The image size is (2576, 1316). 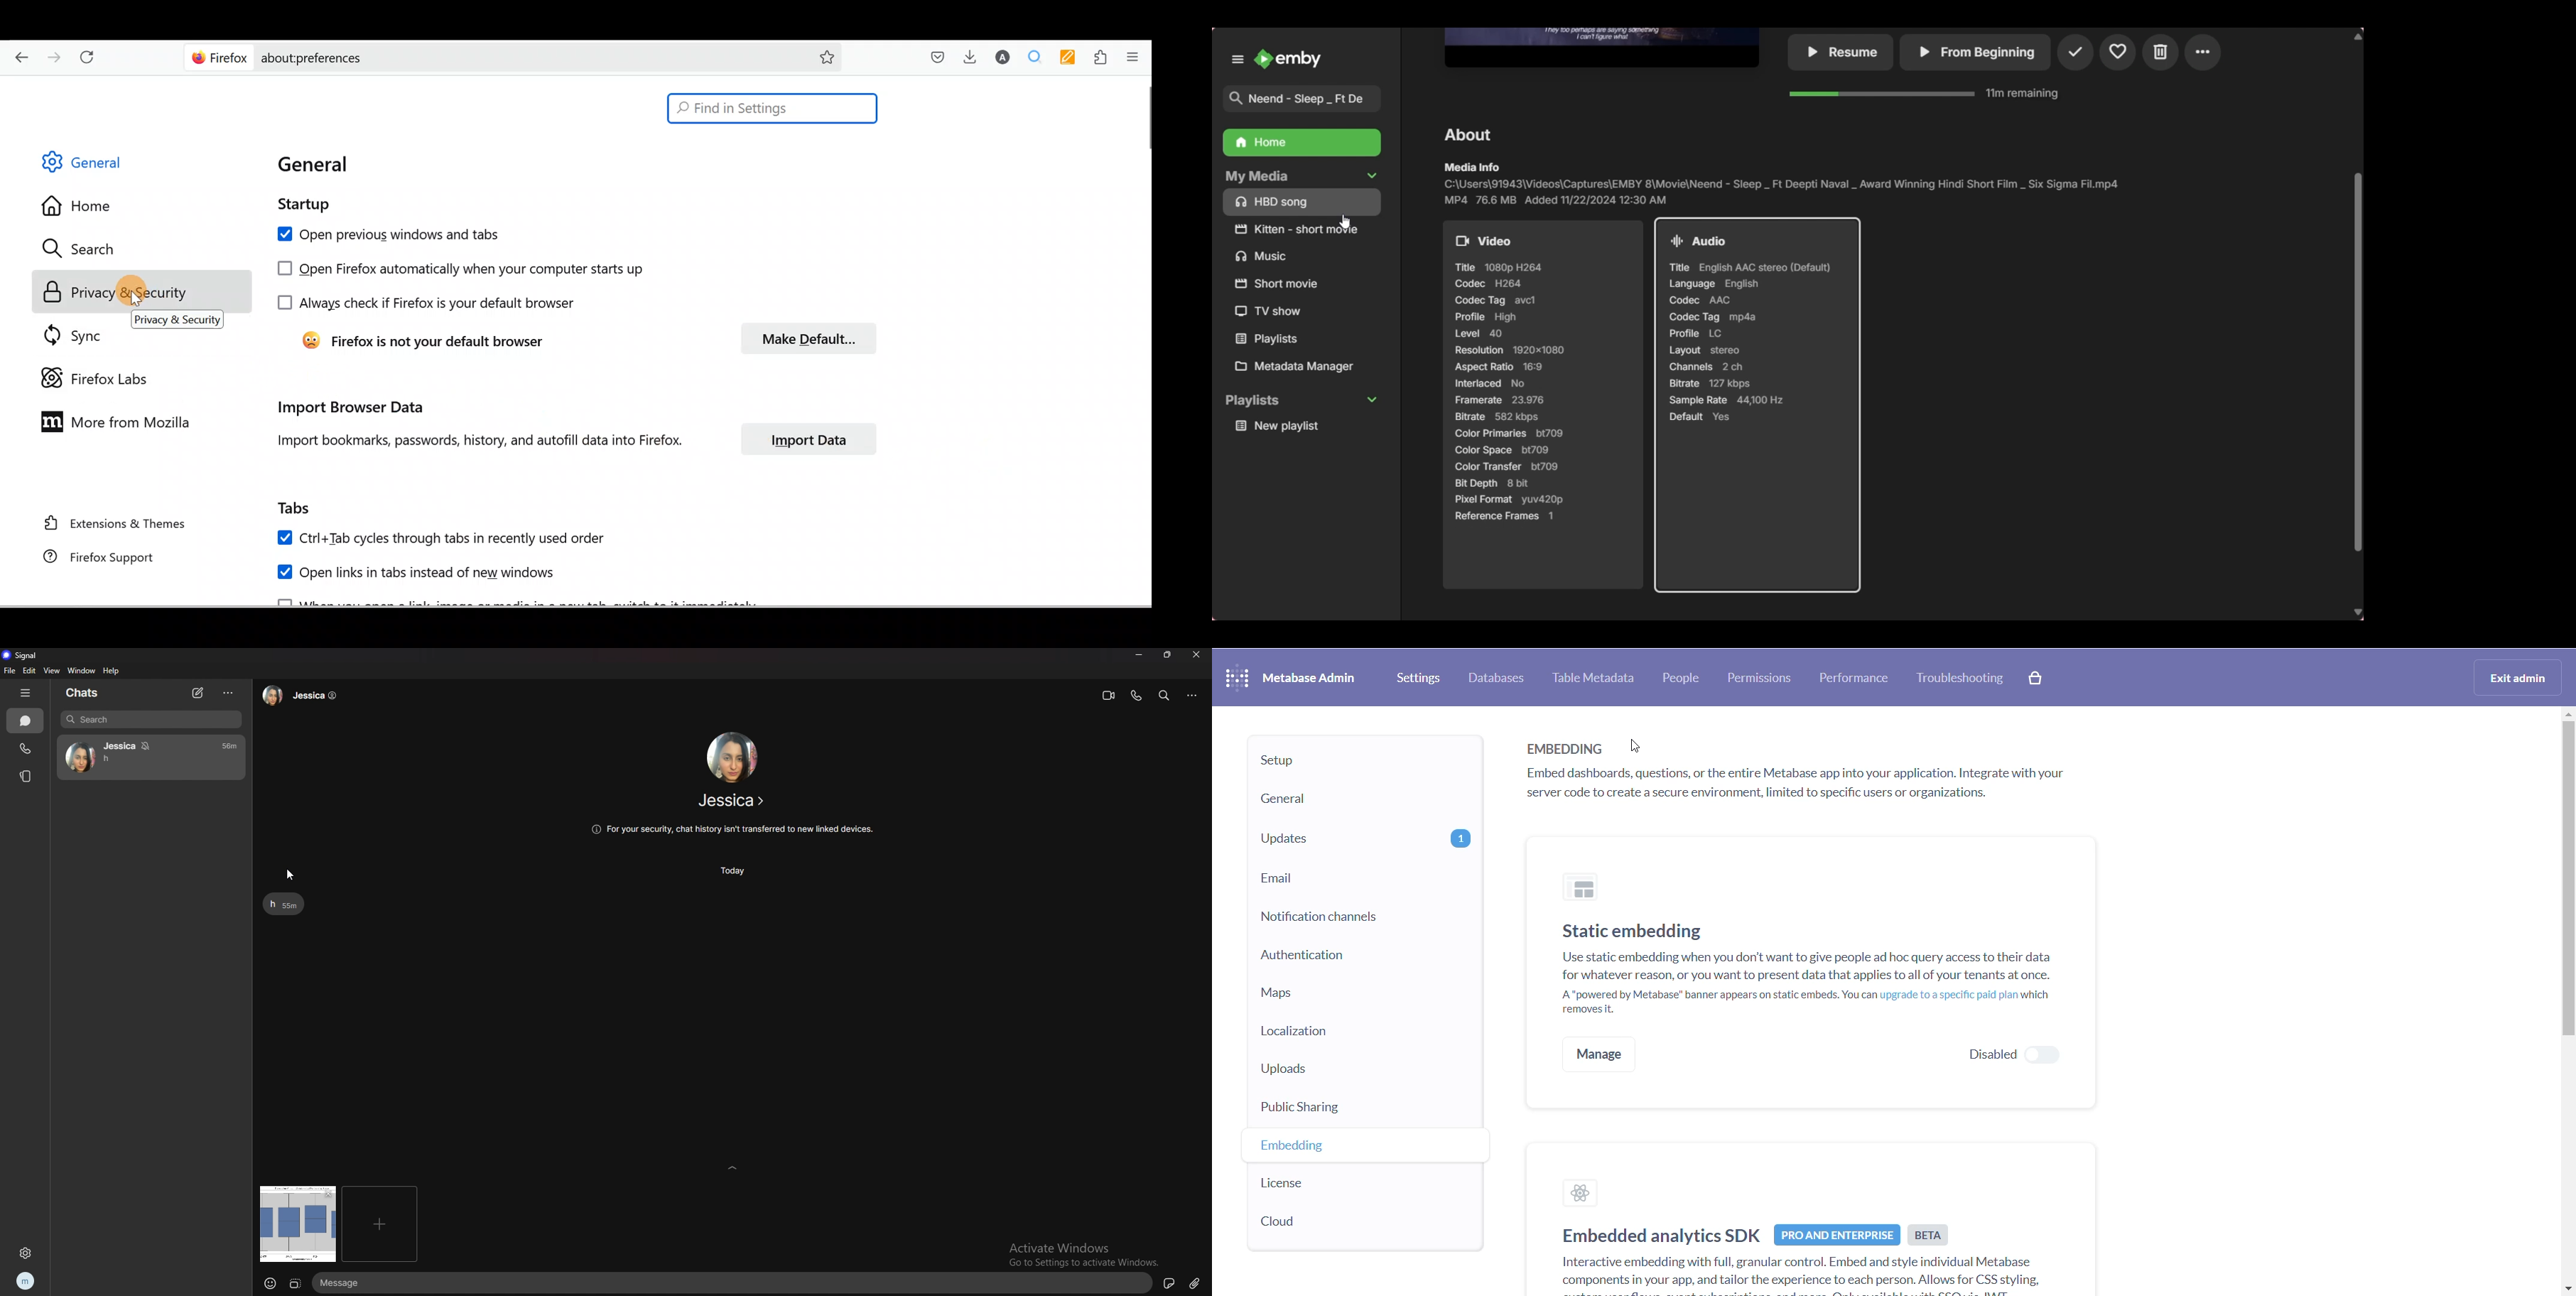 What do you see at coordinates (220, 58) in the screenshot?
I see `firefox logo` at bounding box center [220, 58].